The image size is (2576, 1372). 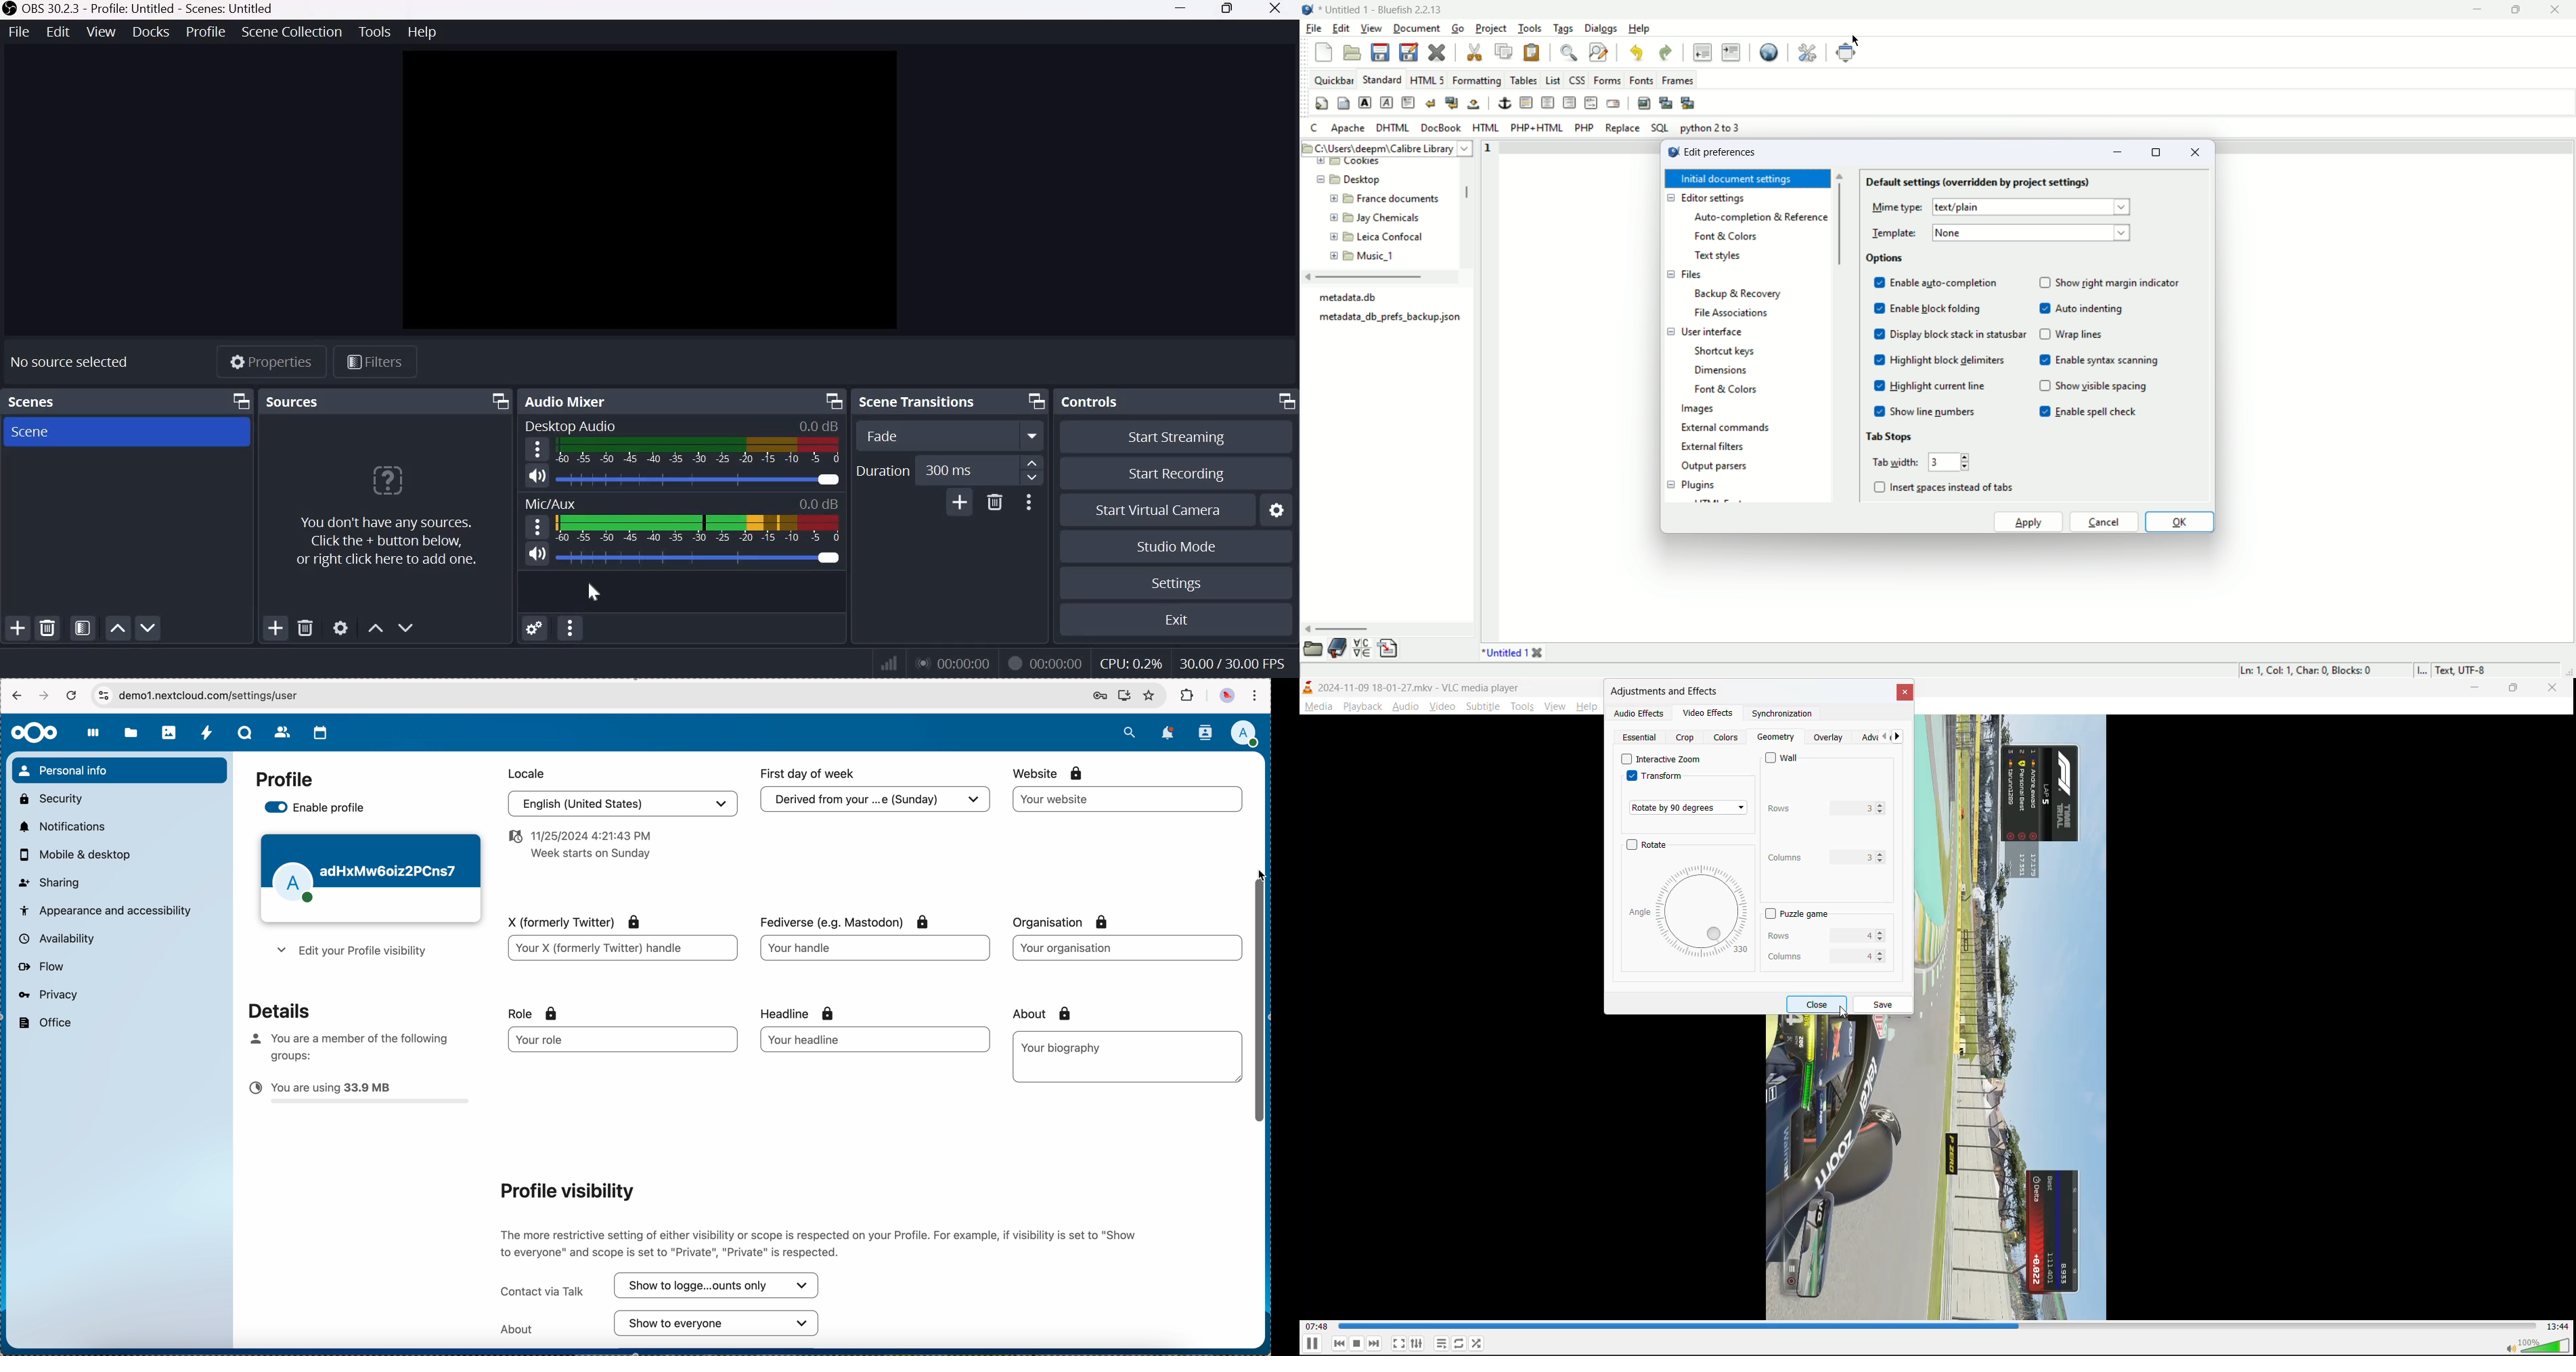 What do you see at coordinates (349, 953) in the screenshot?
I see `edit your profile visibility` at bounding box center [349, 953].